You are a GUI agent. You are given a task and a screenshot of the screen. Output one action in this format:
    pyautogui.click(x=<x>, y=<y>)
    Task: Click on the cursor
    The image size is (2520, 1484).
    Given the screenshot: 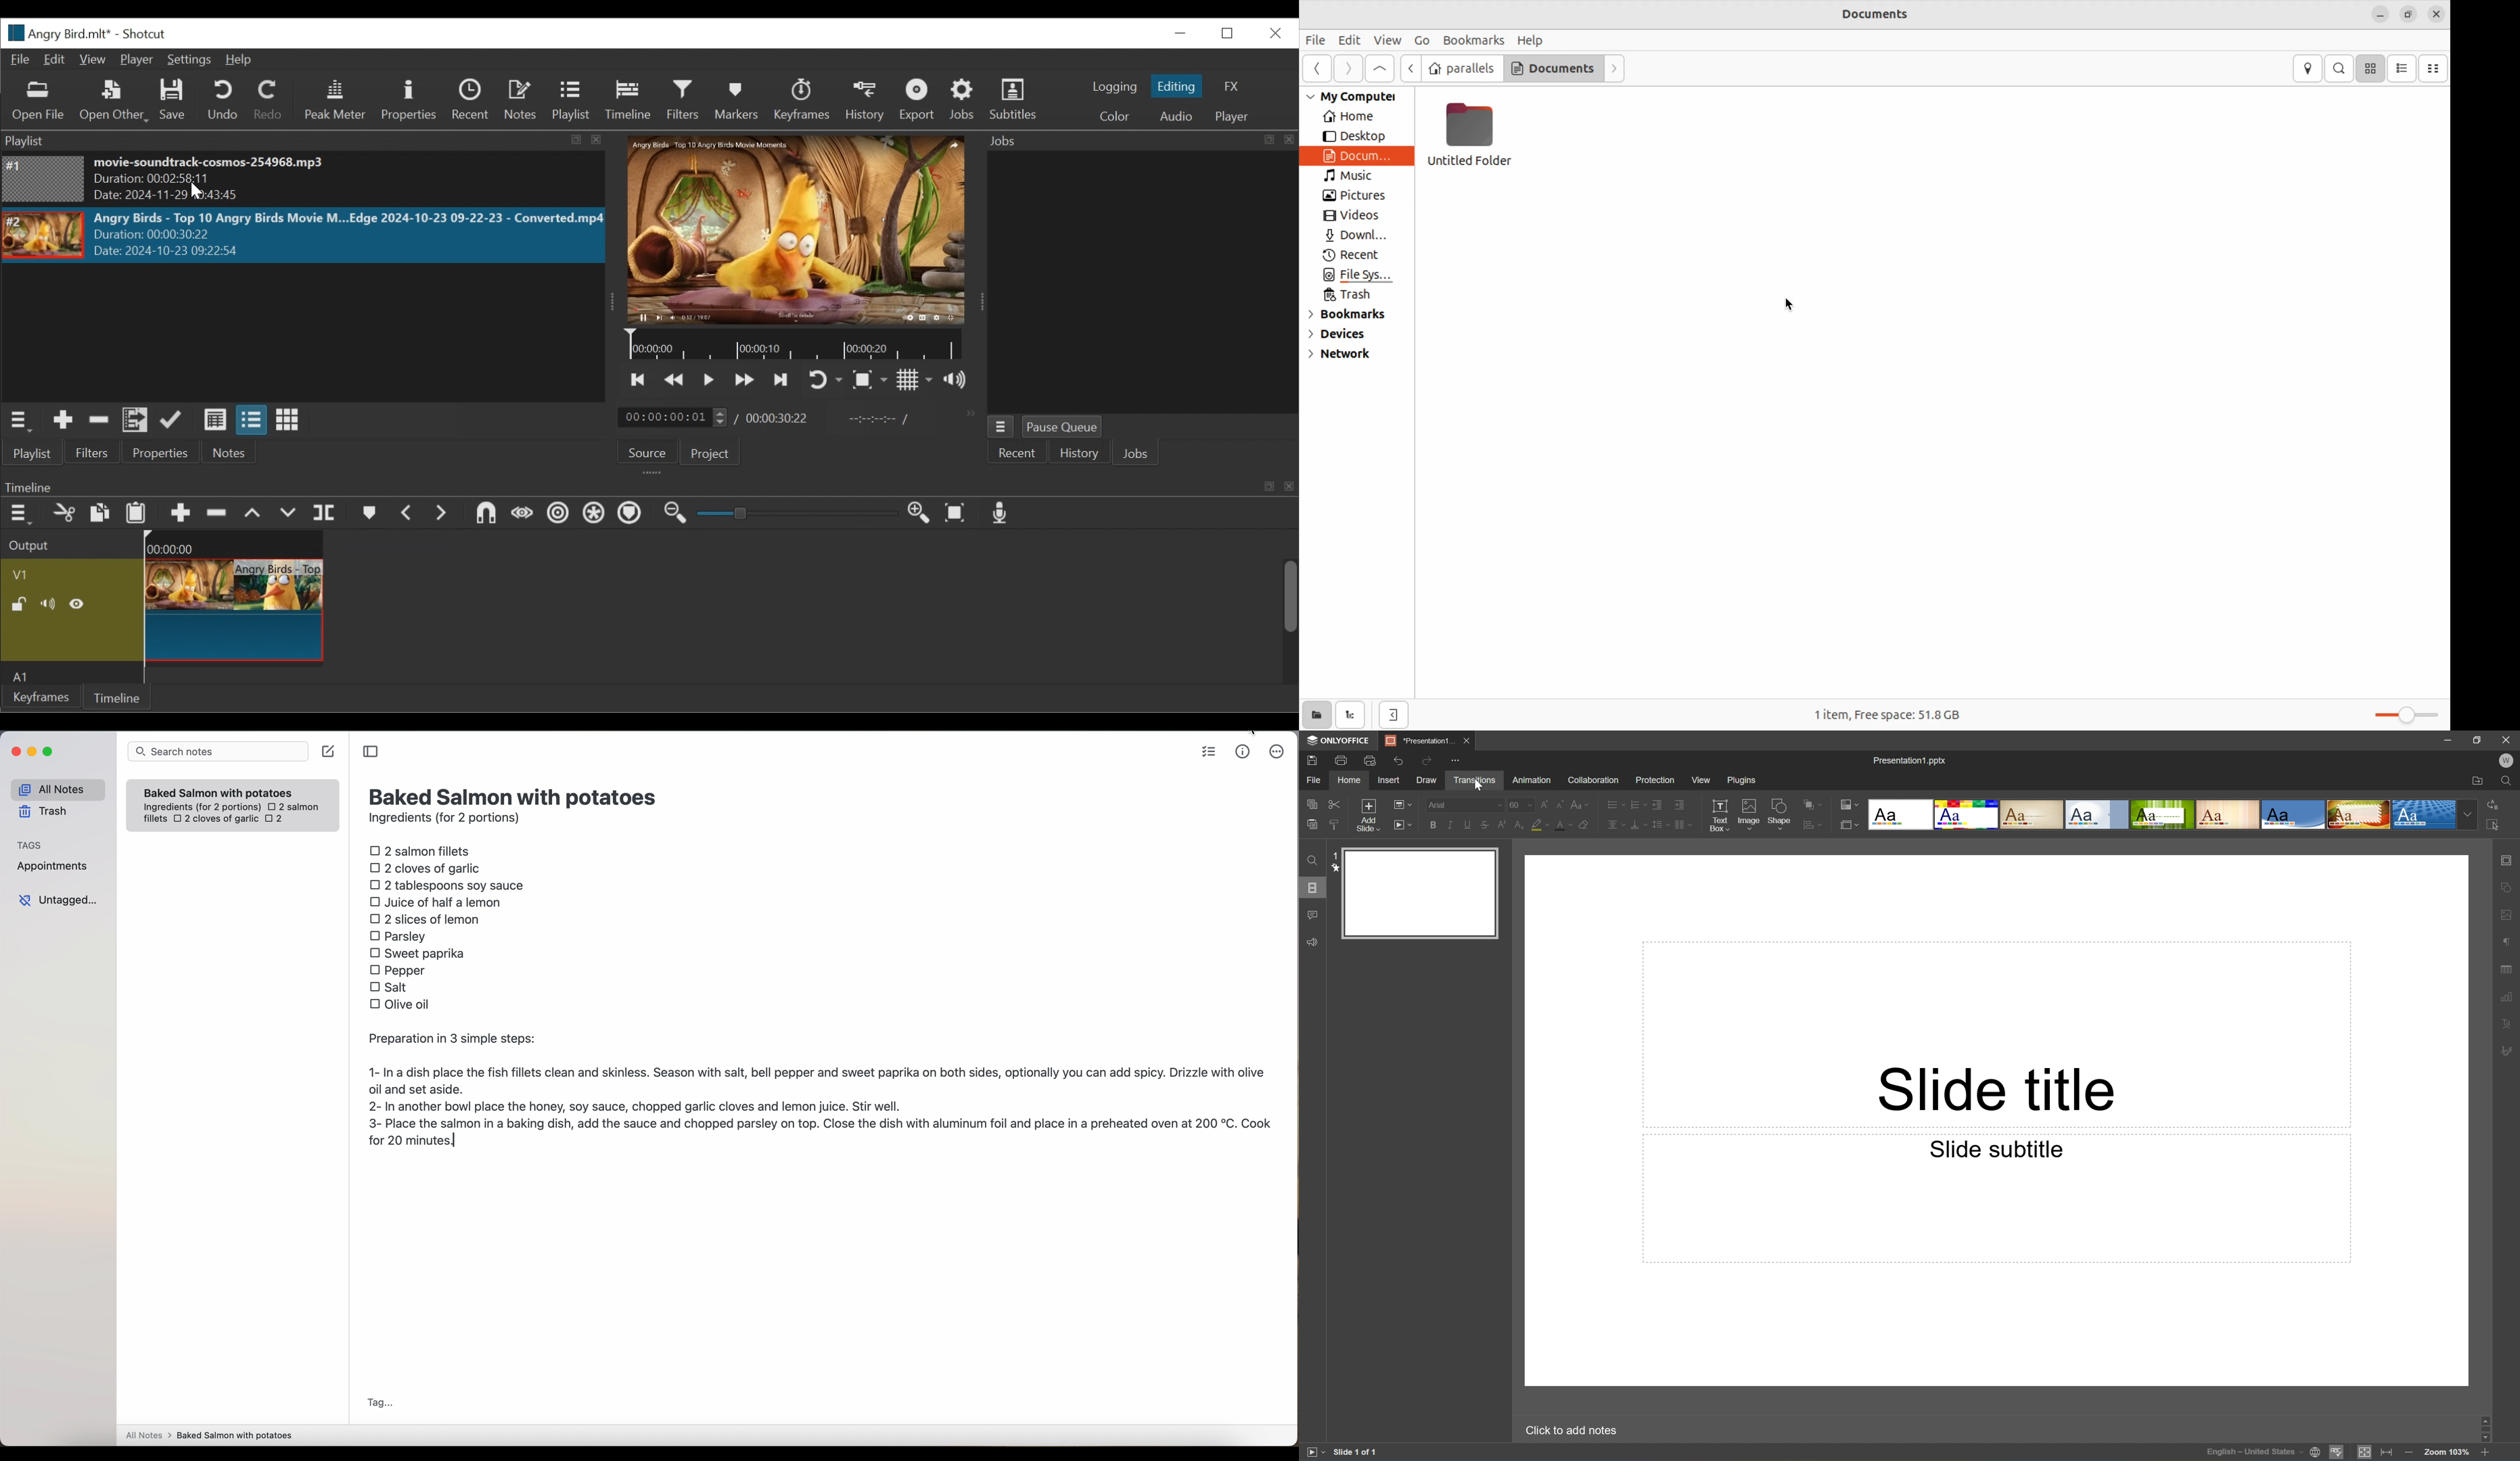 What is the action you would take?
    pyautogui.click(x=1480, y=786)
    